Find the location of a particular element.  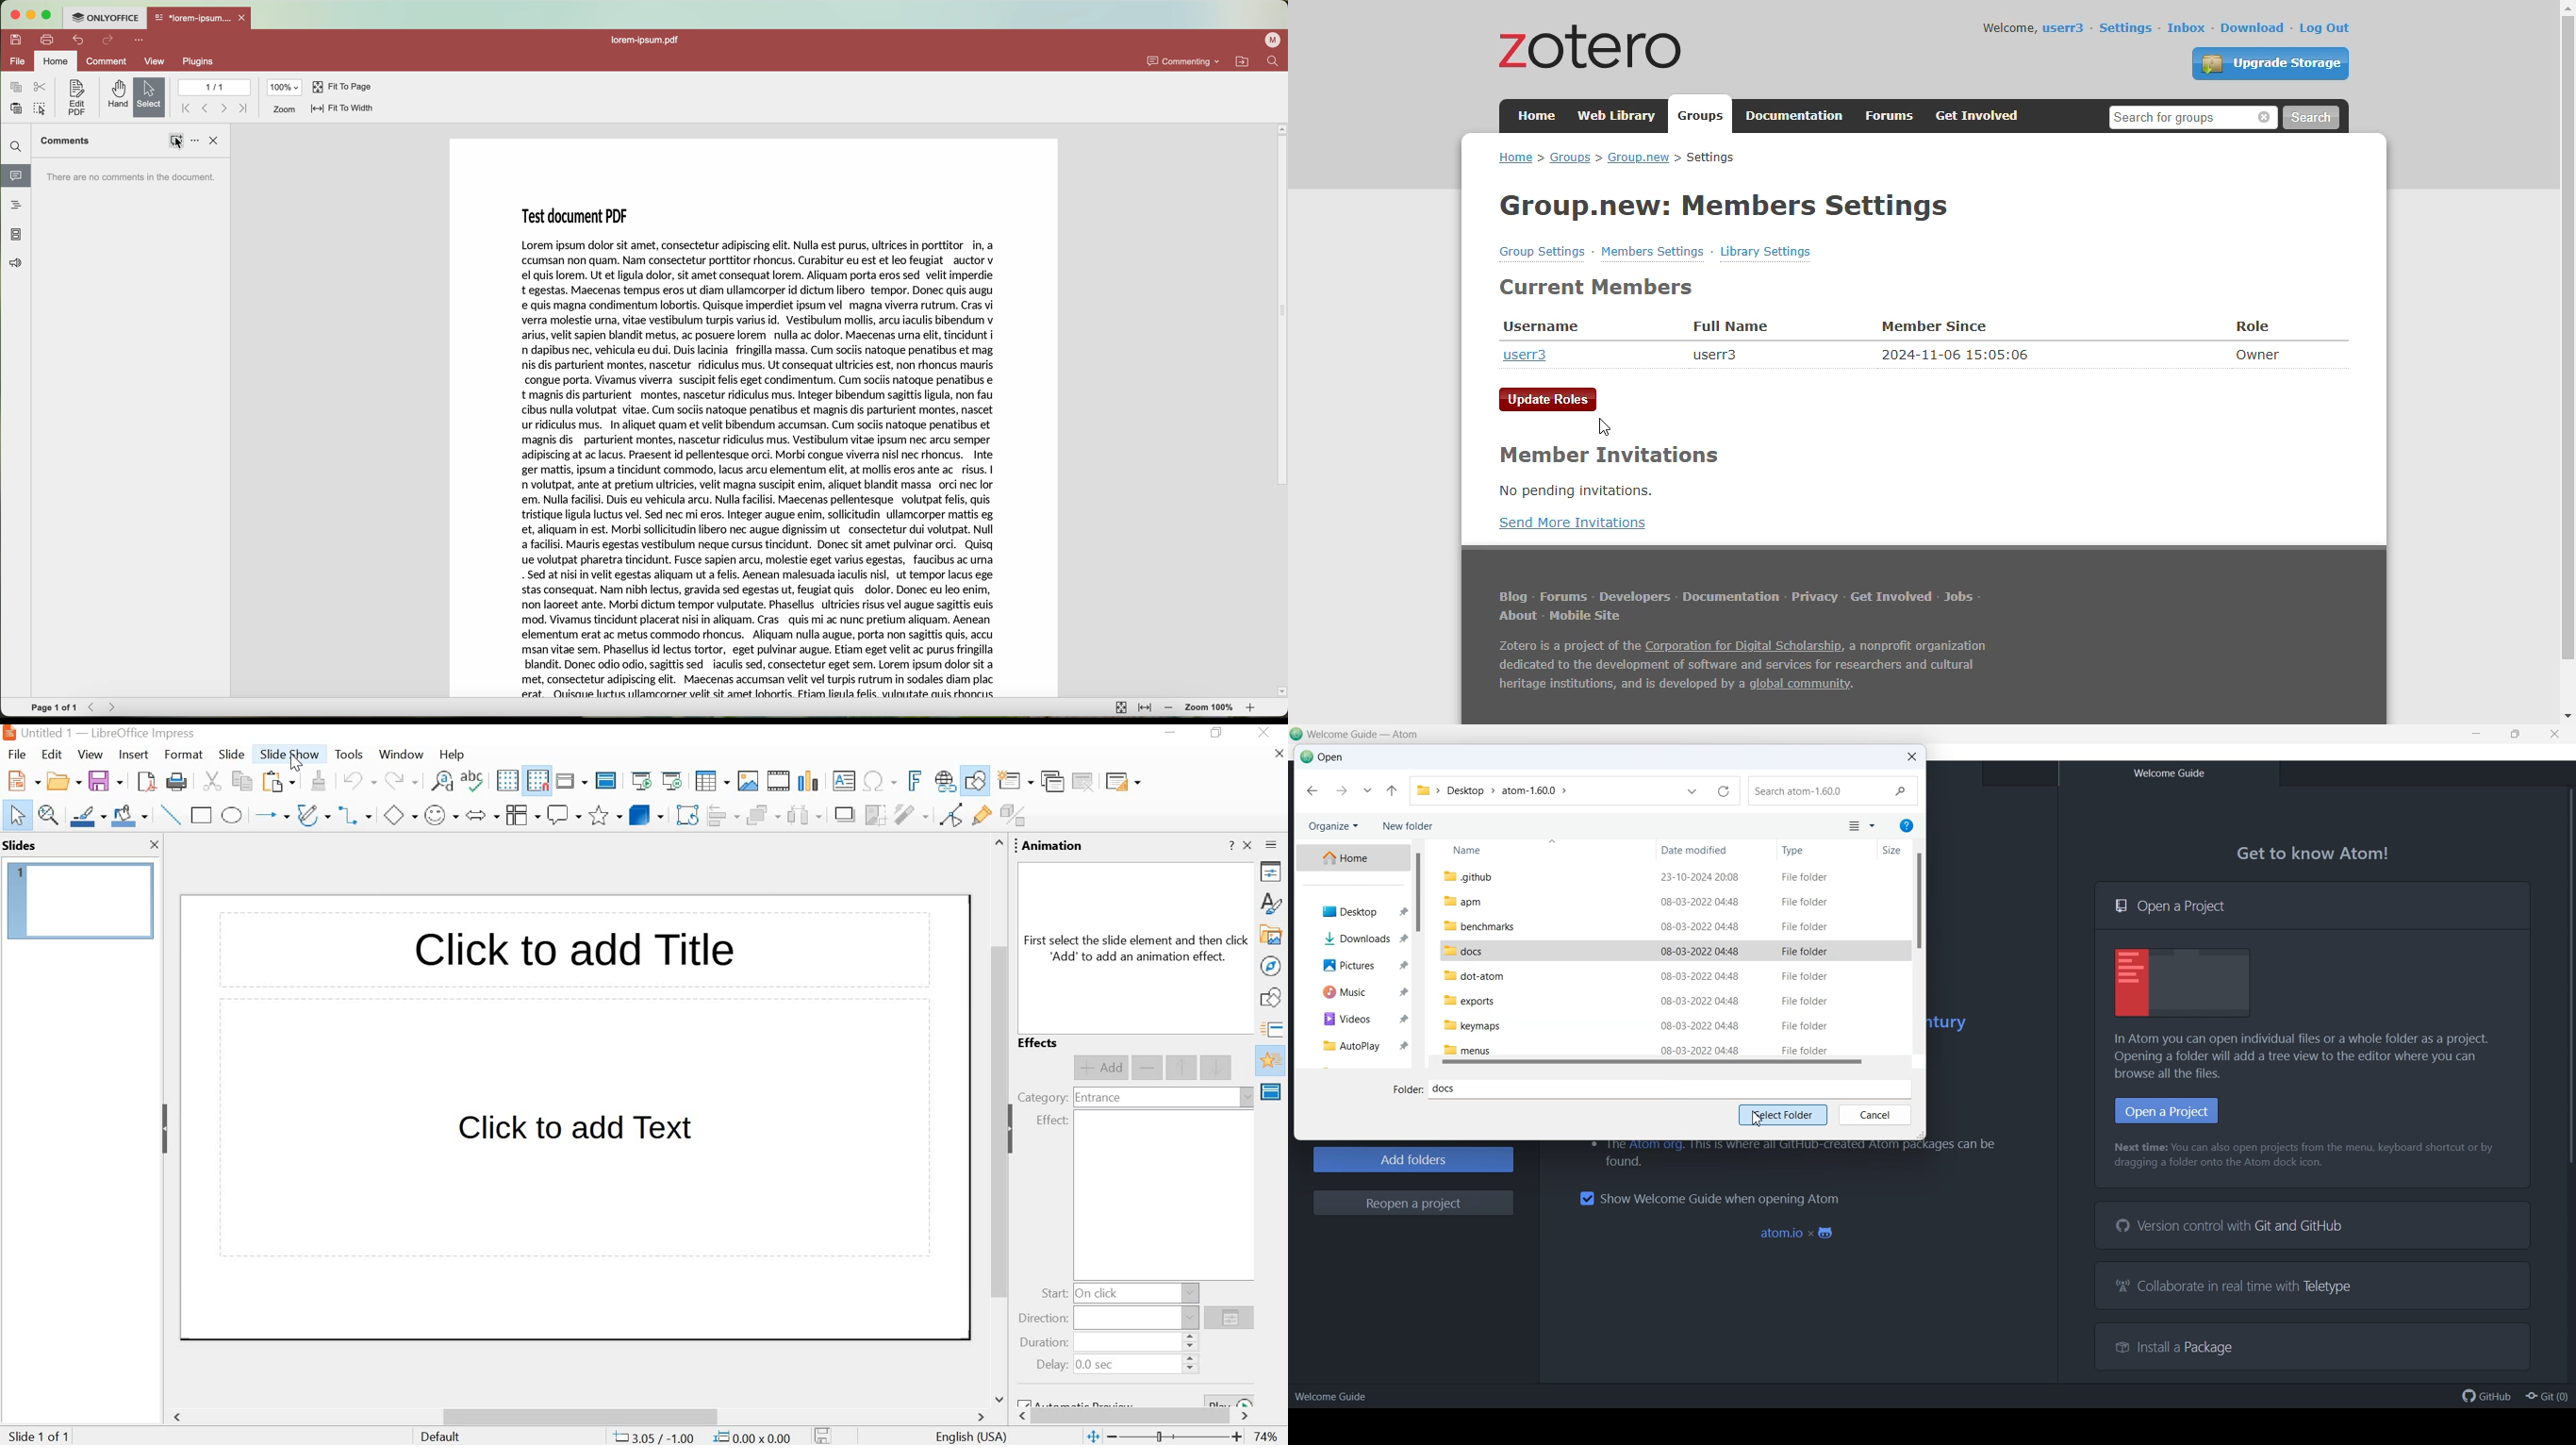

cursor position is located at coordinates (654, 1437).